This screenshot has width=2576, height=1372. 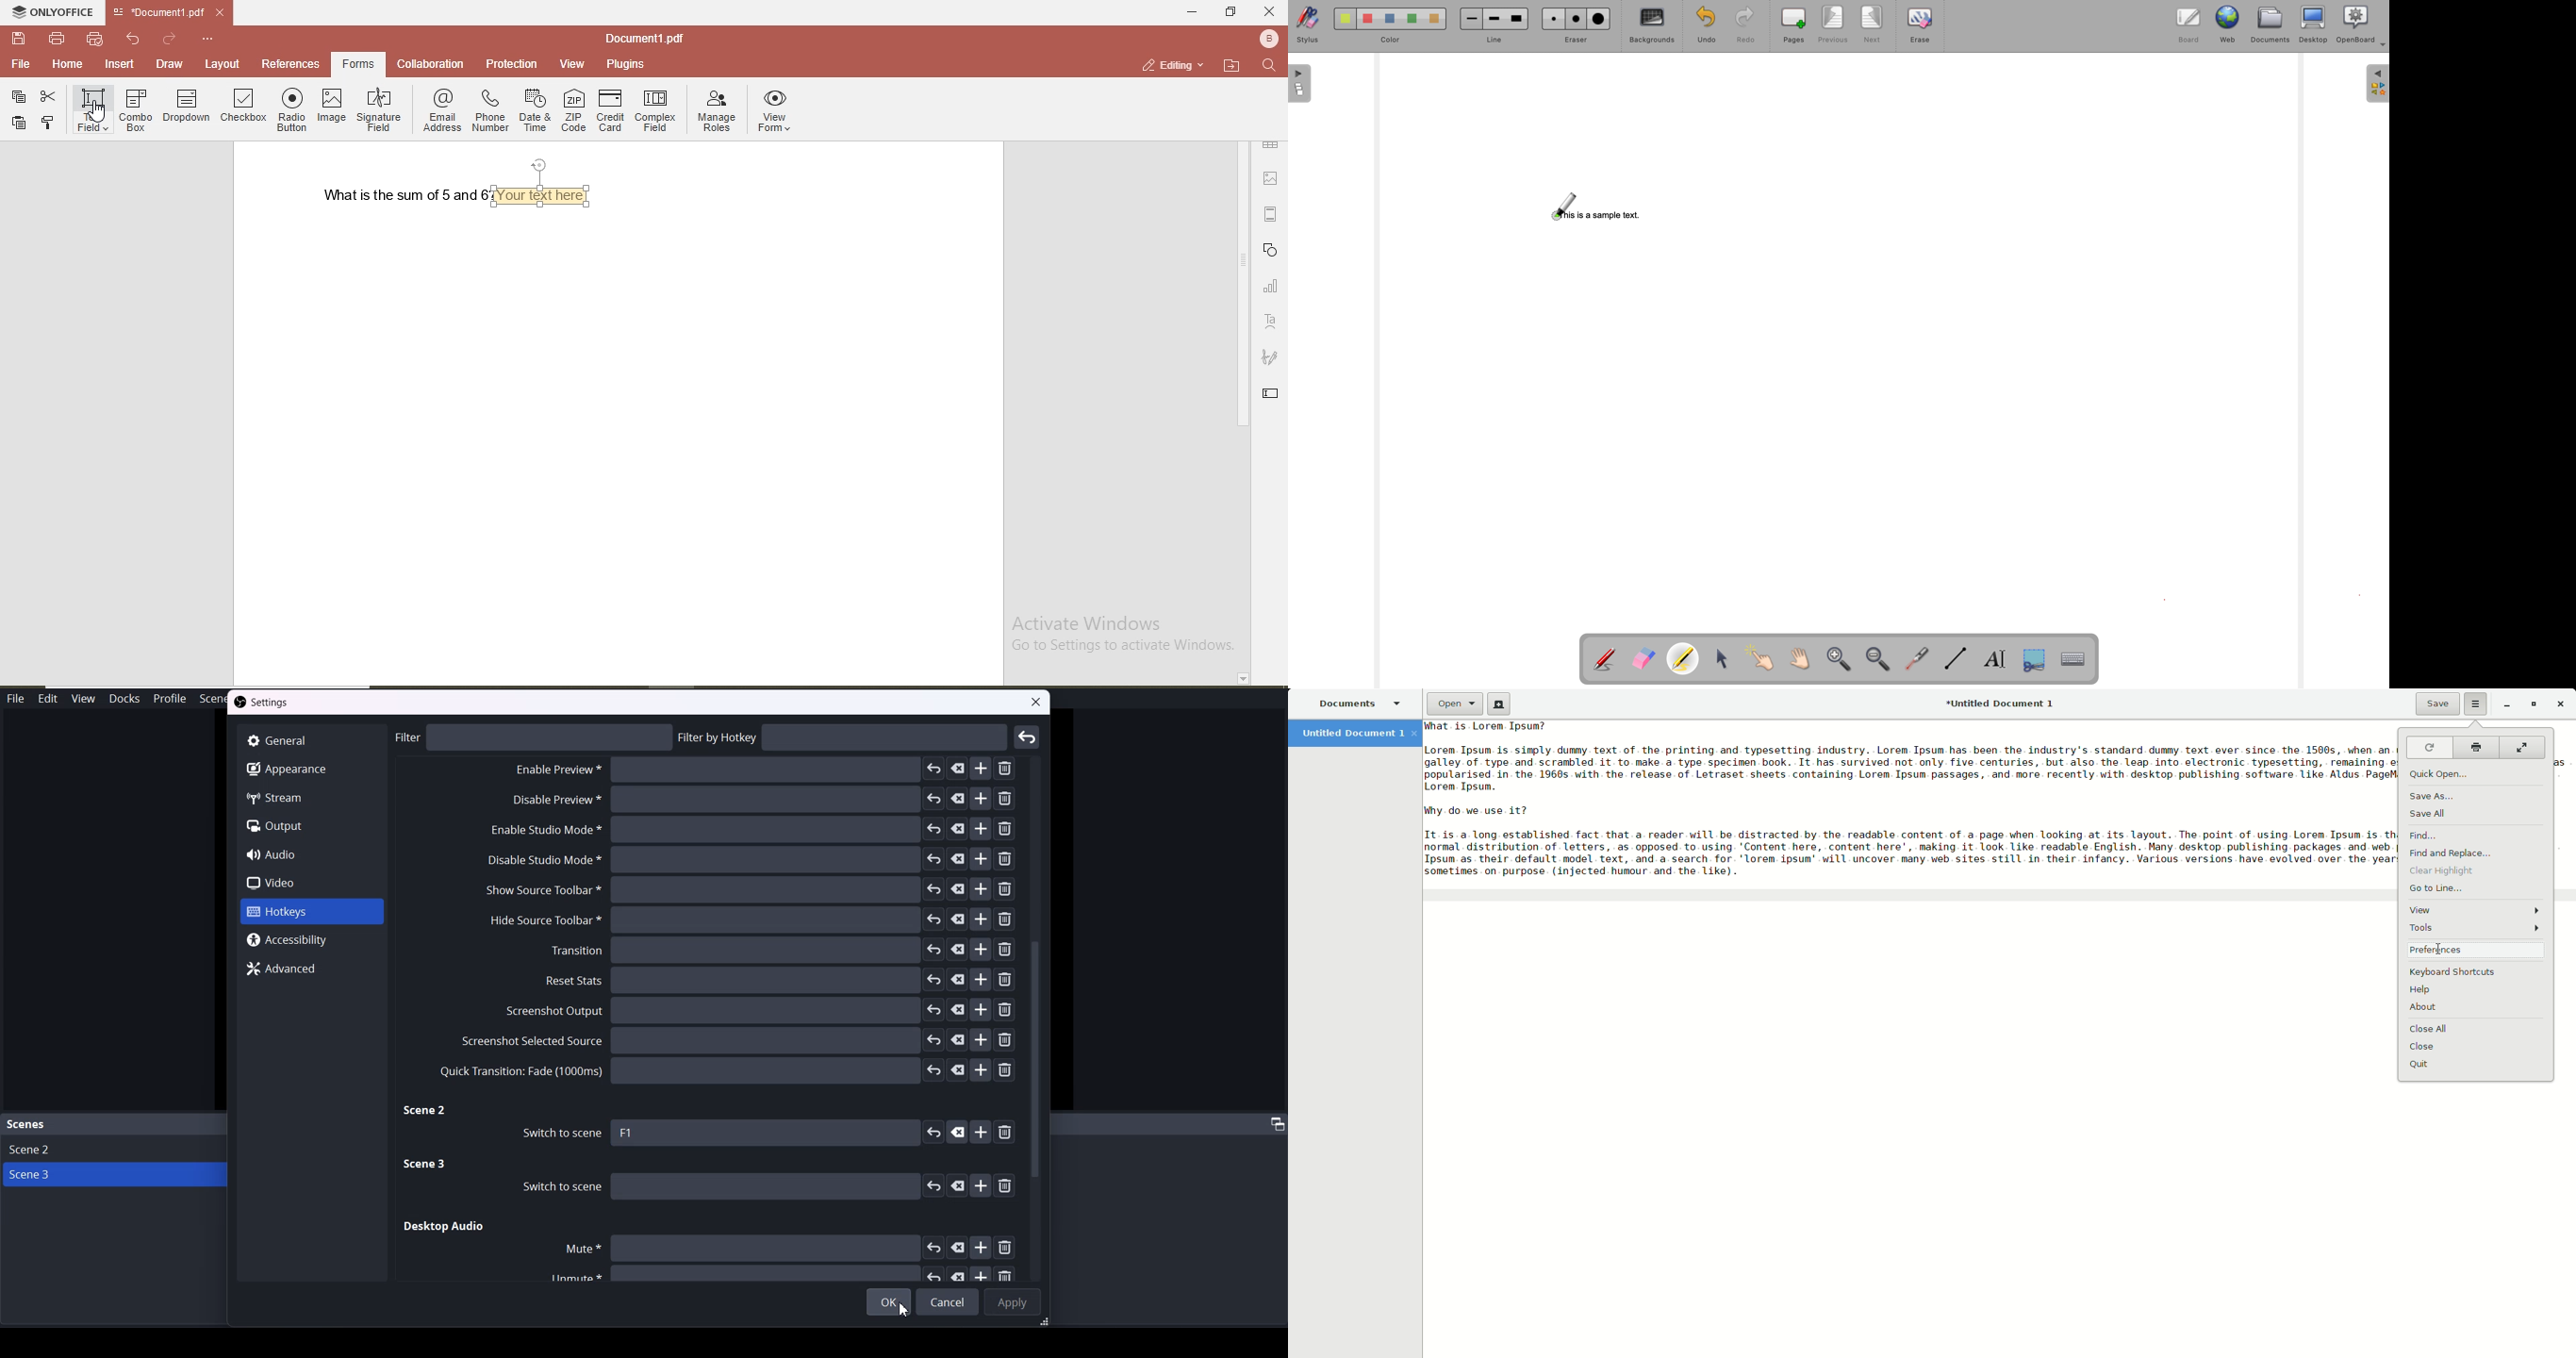 I want to click on checkbox, so click(x=244, y=107).